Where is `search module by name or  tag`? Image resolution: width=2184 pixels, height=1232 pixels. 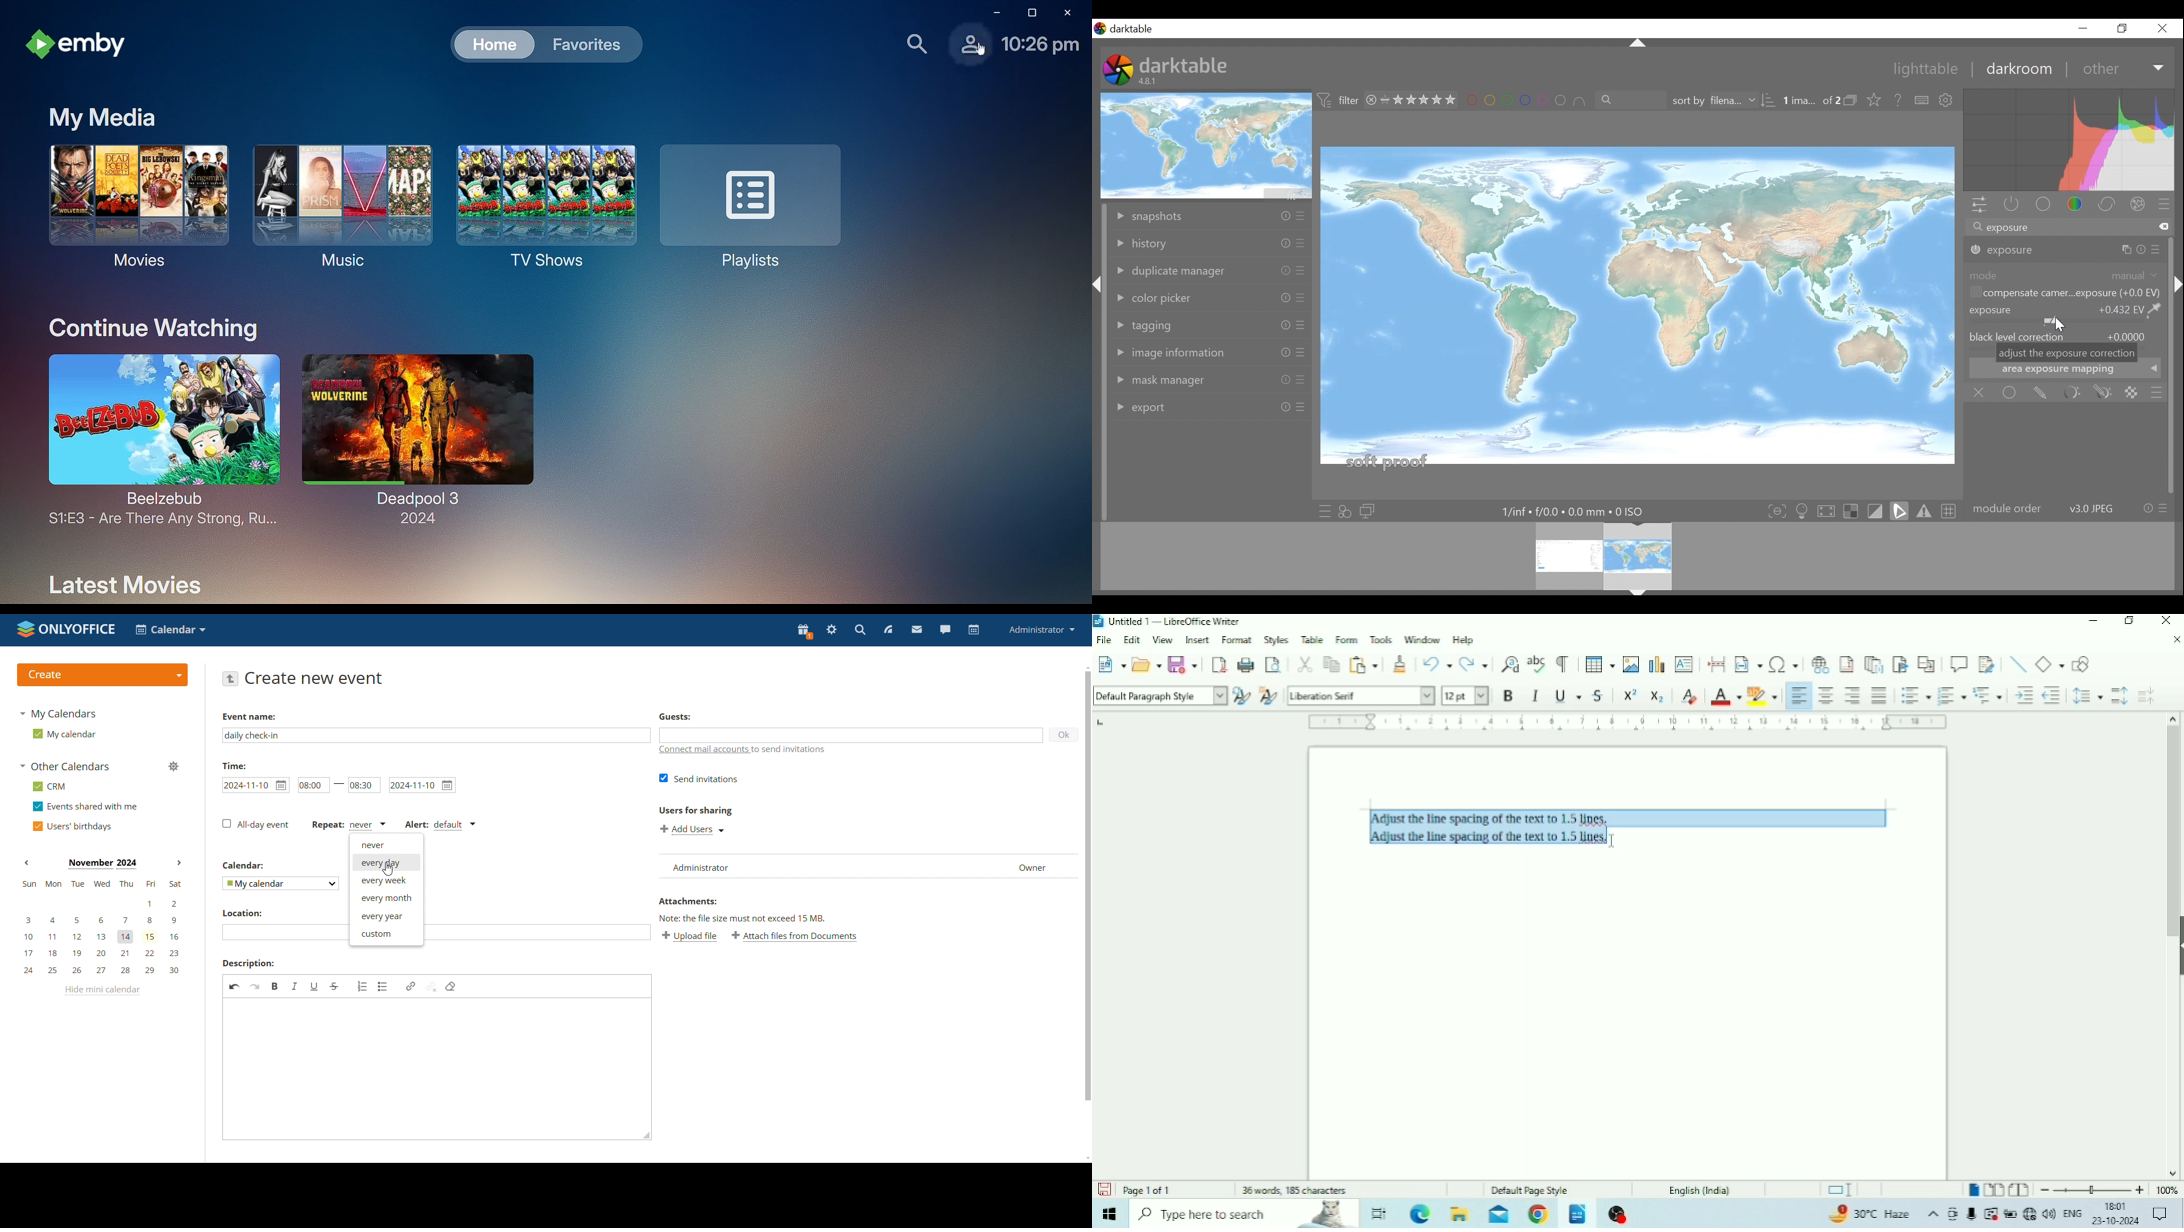
search module by name or  tag is located at coordinates (2068, 228).